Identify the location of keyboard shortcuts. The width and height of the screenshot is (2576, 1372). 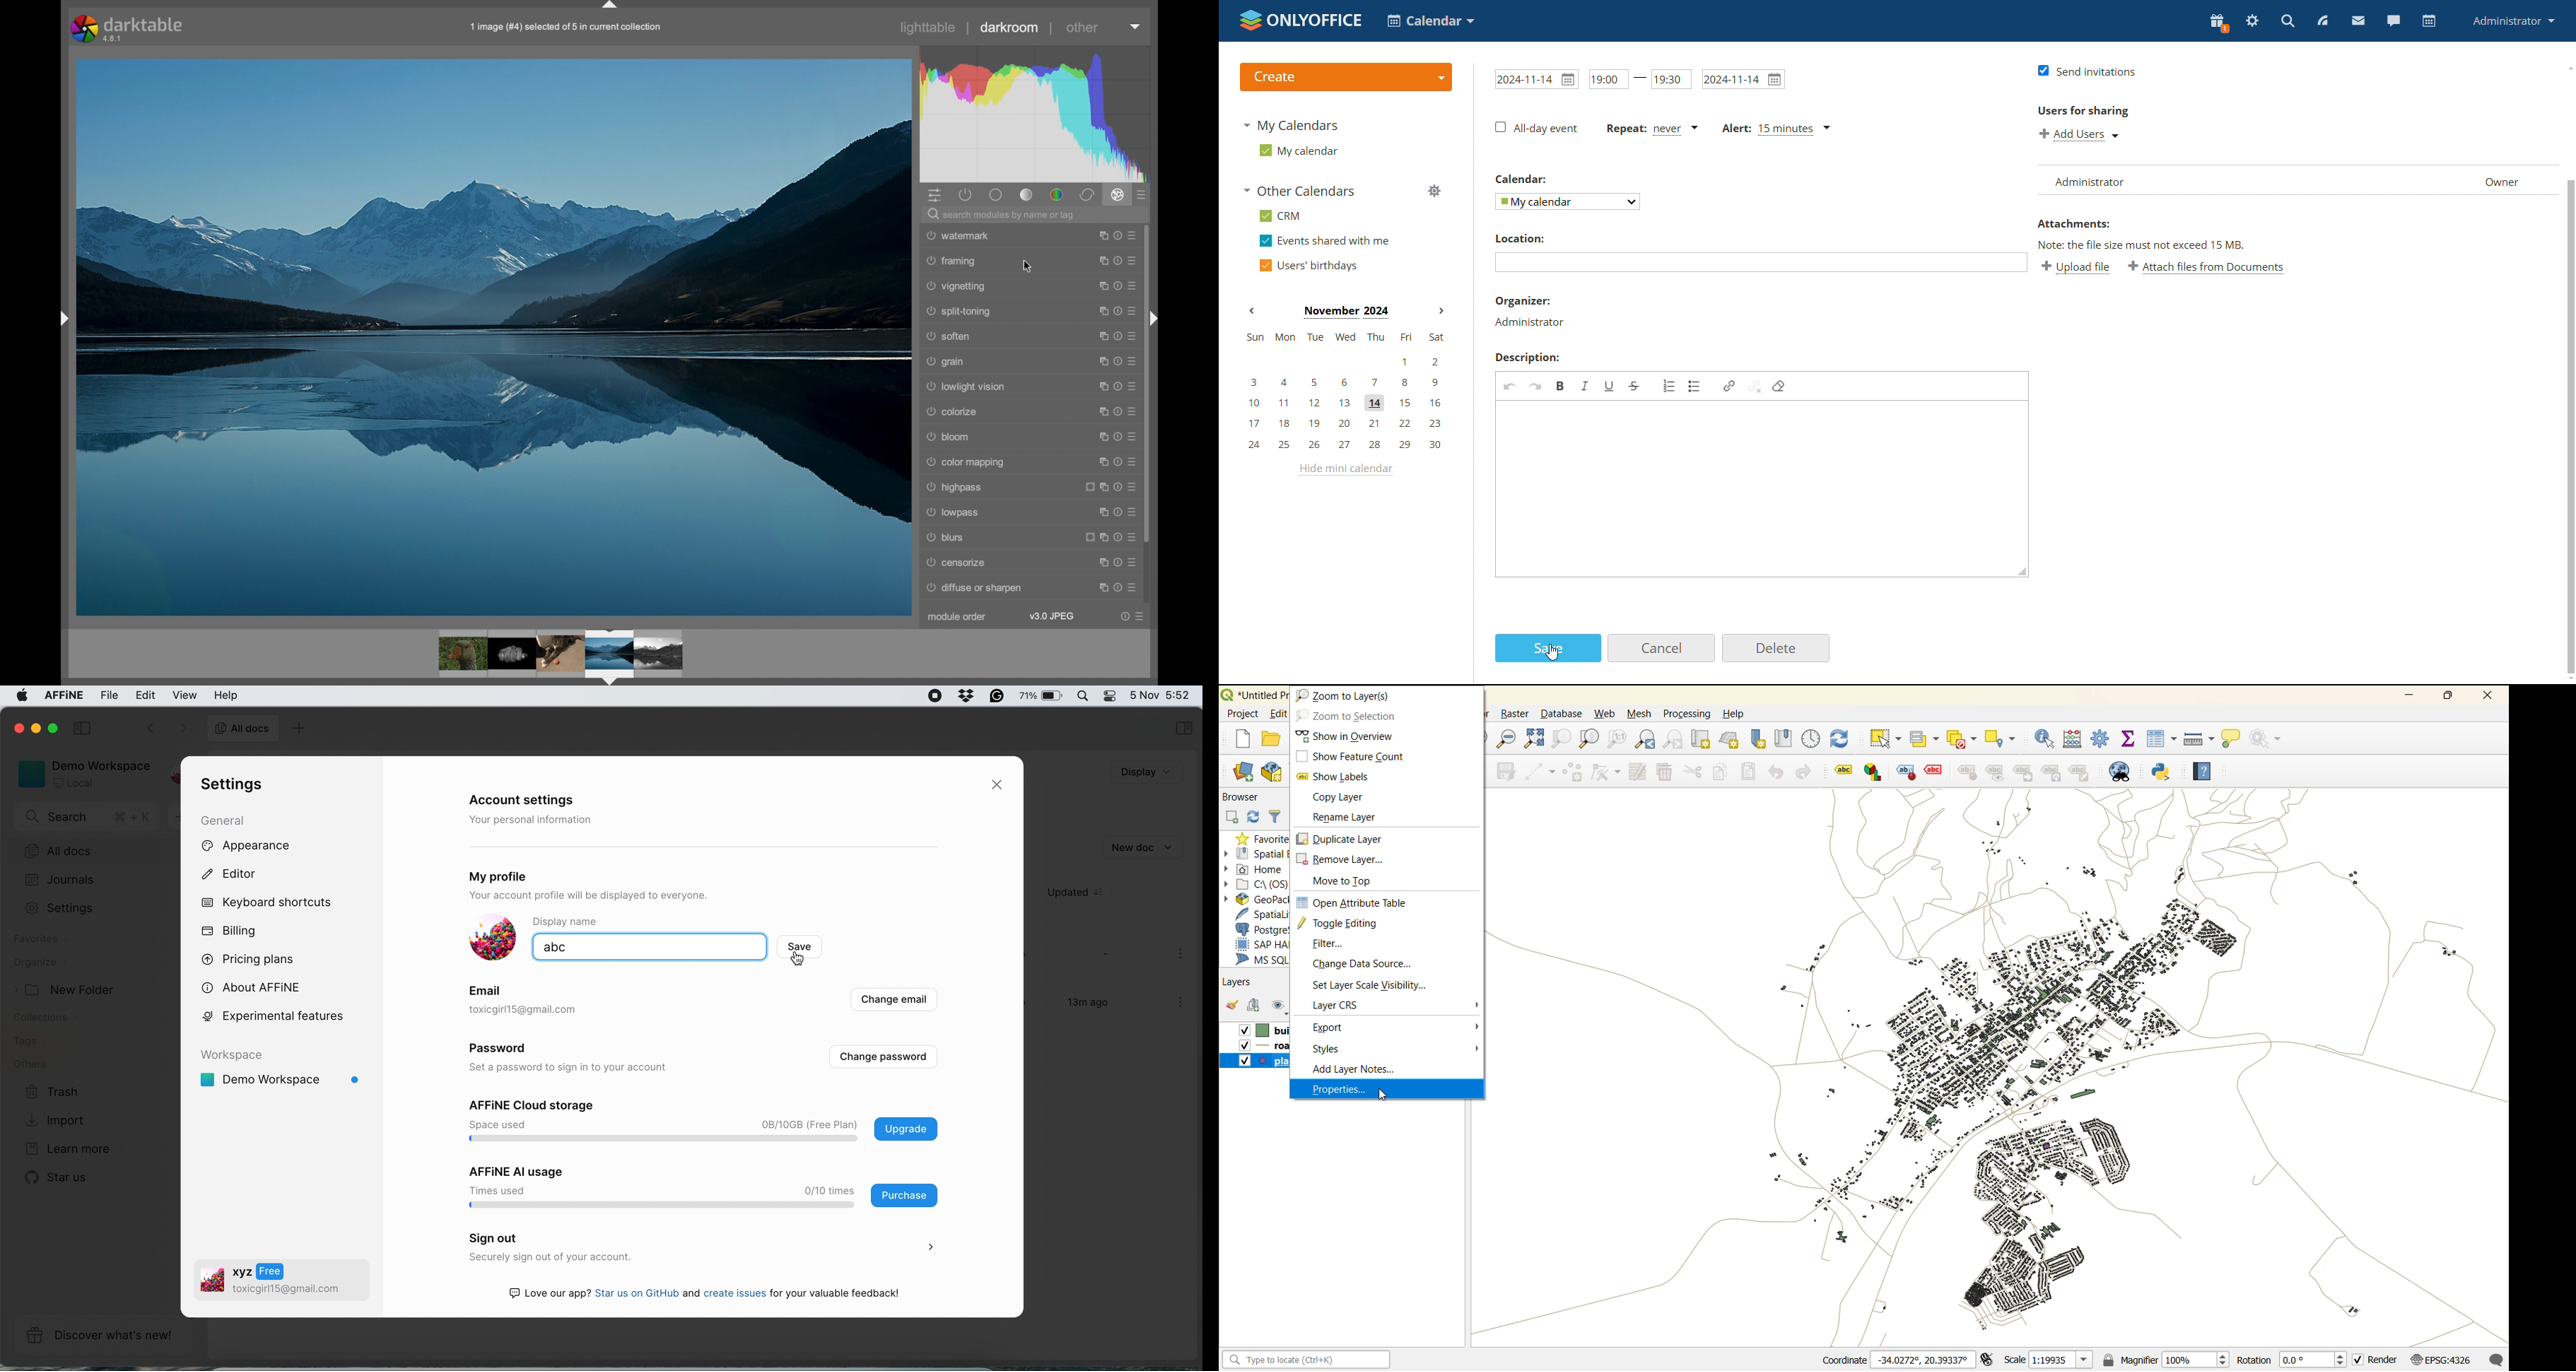
(271, 903).